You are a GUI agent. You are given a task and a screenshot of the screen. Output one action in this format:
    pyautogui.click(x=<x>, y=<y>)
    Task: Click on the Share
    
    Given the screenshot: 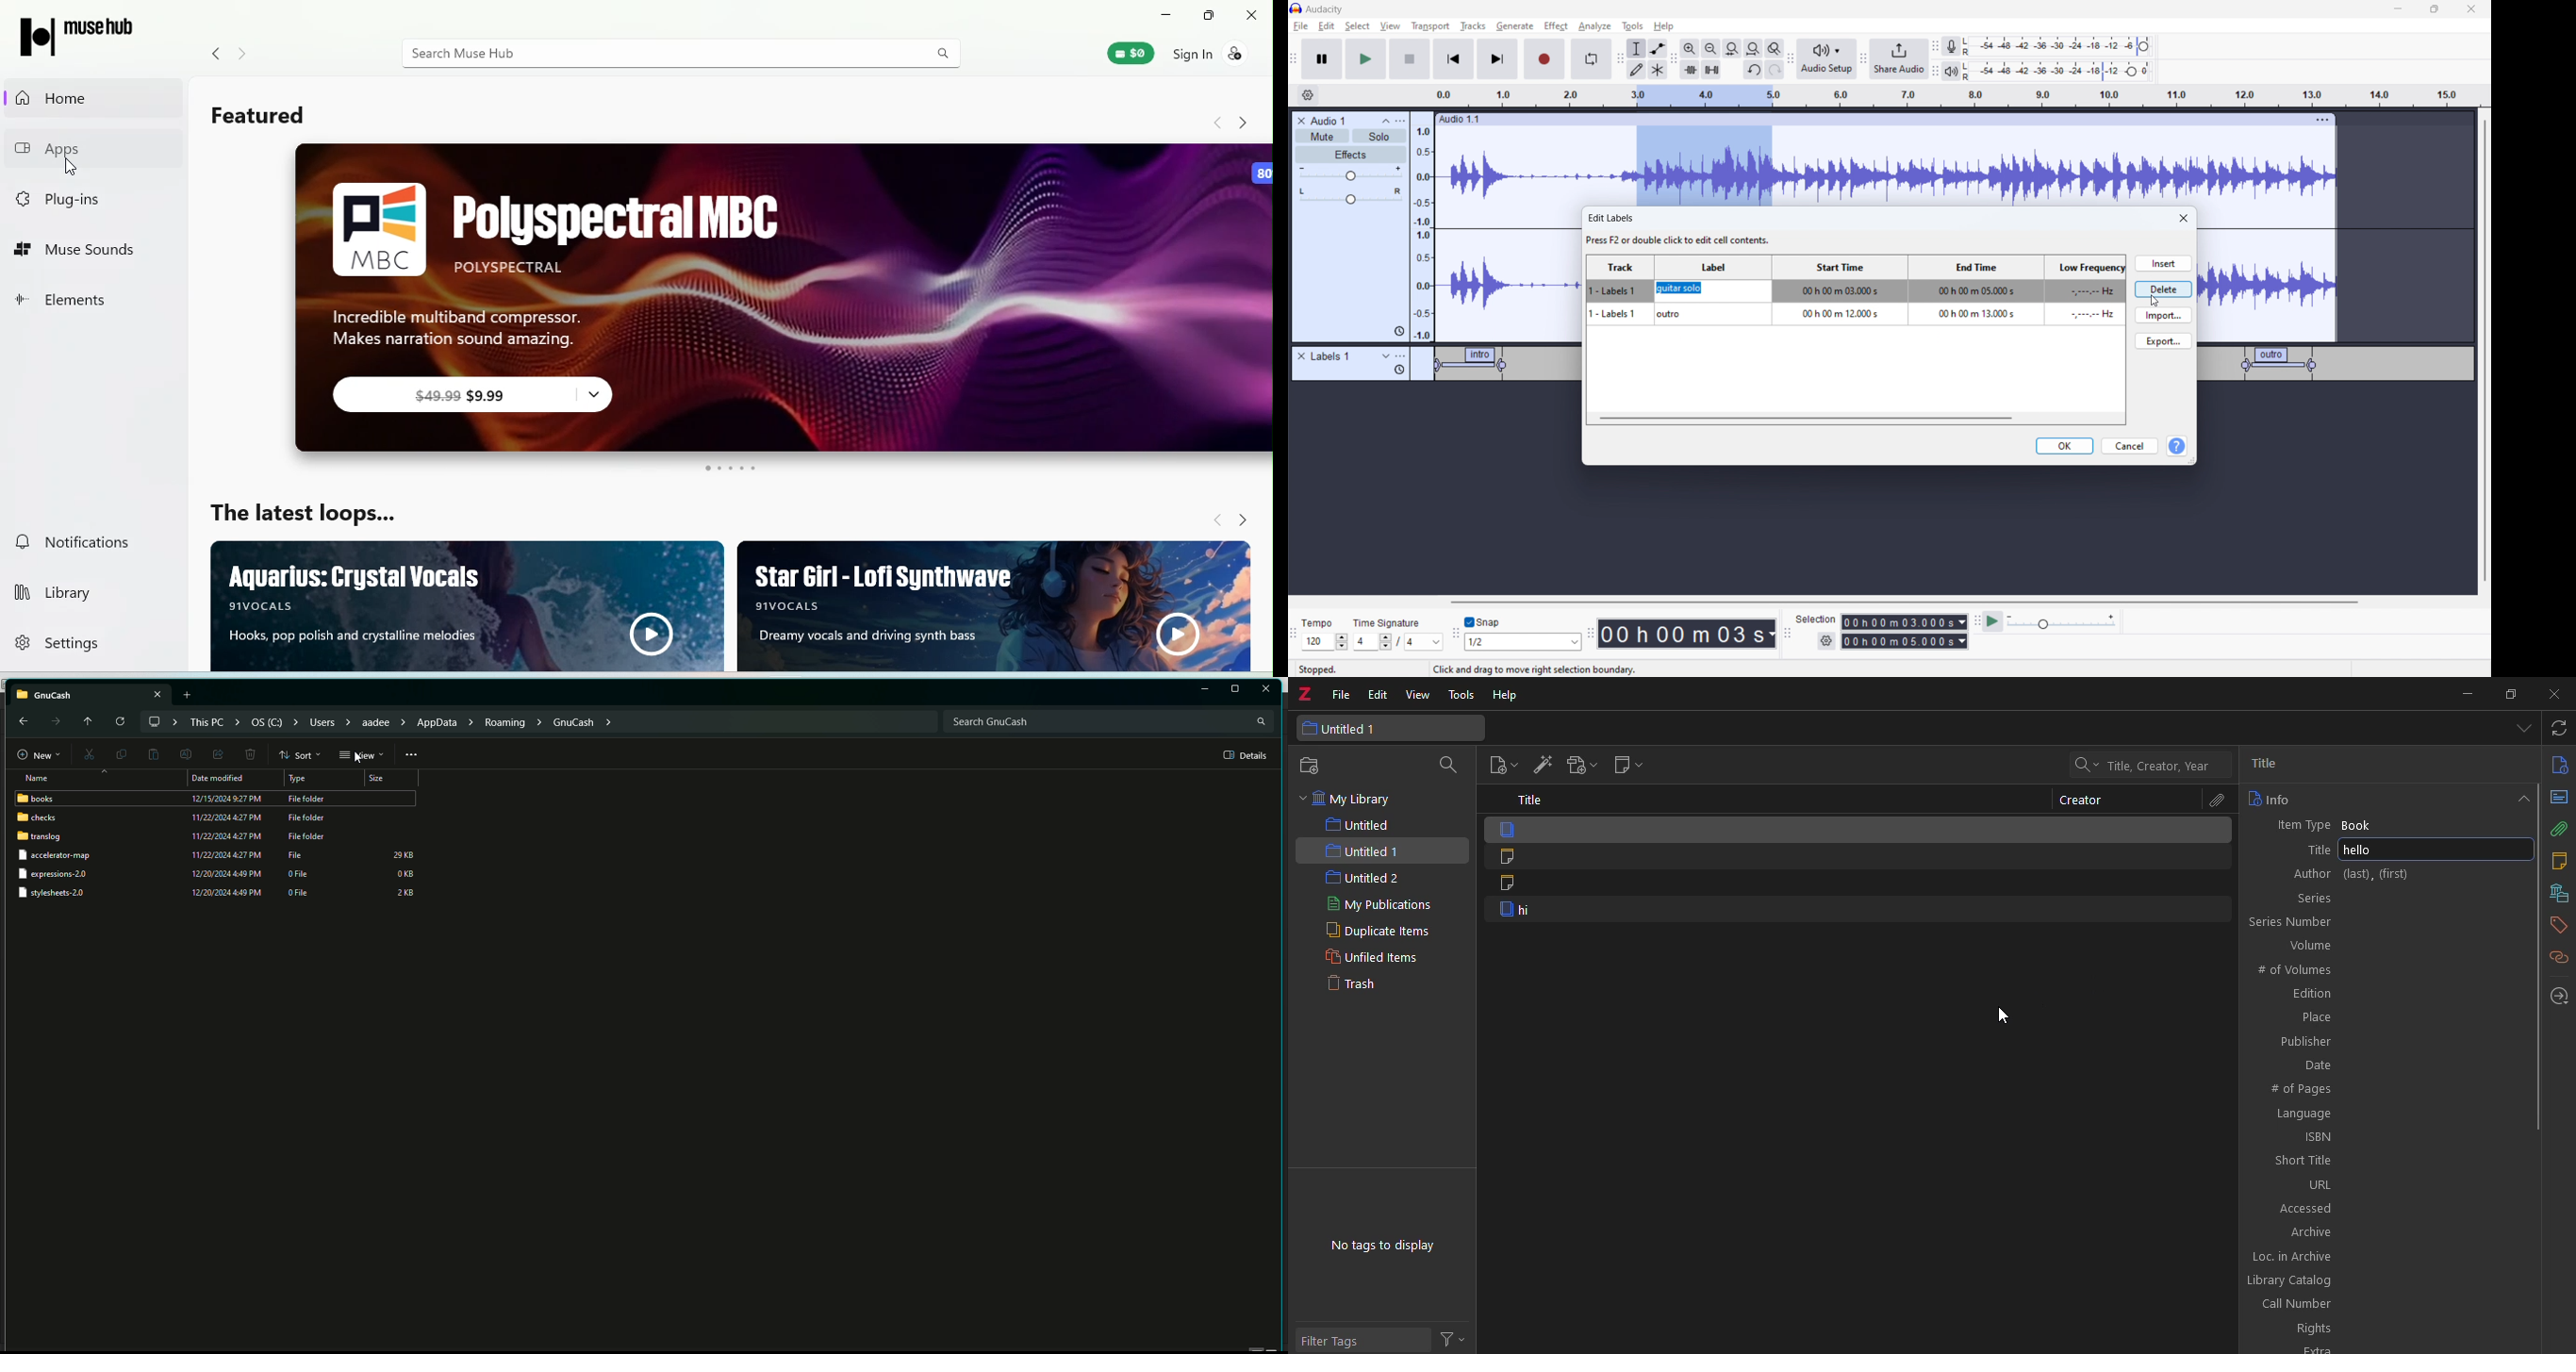 What is the action you would take?
    pyautogui.click(x=216, y=753)
    